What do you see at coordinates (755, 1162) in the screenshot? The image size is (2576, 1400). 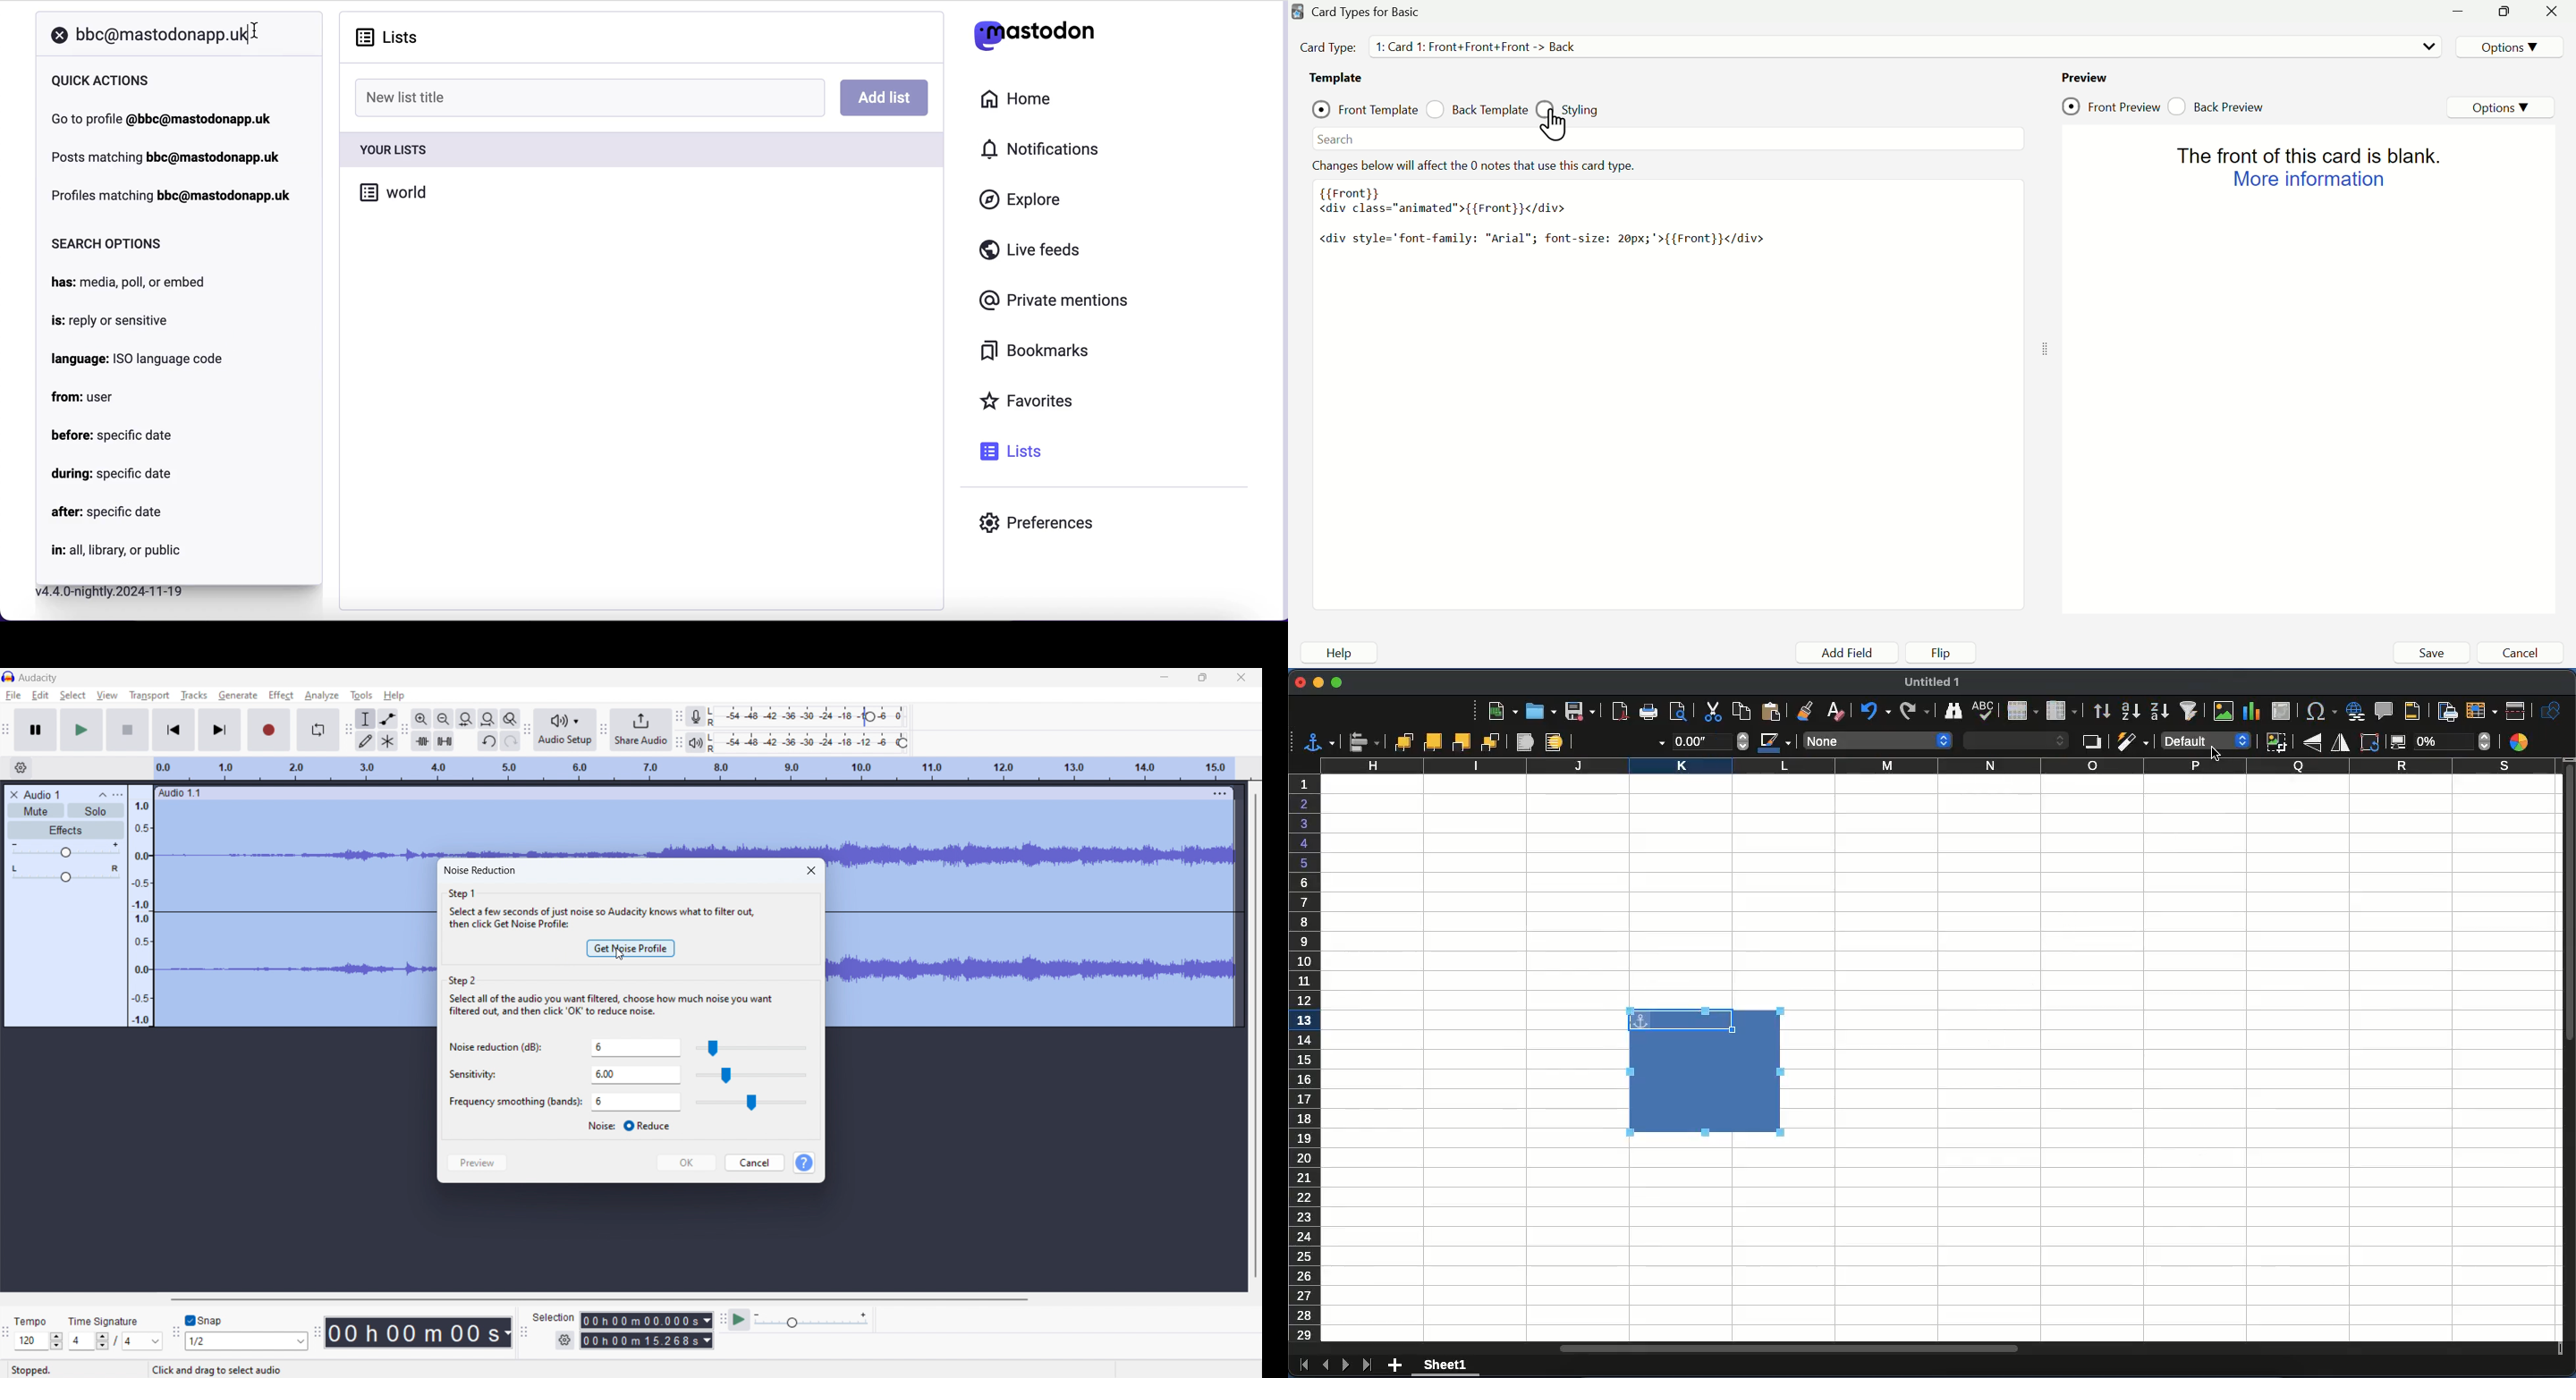 I see `cancel` at bounding box center [755, 1162].